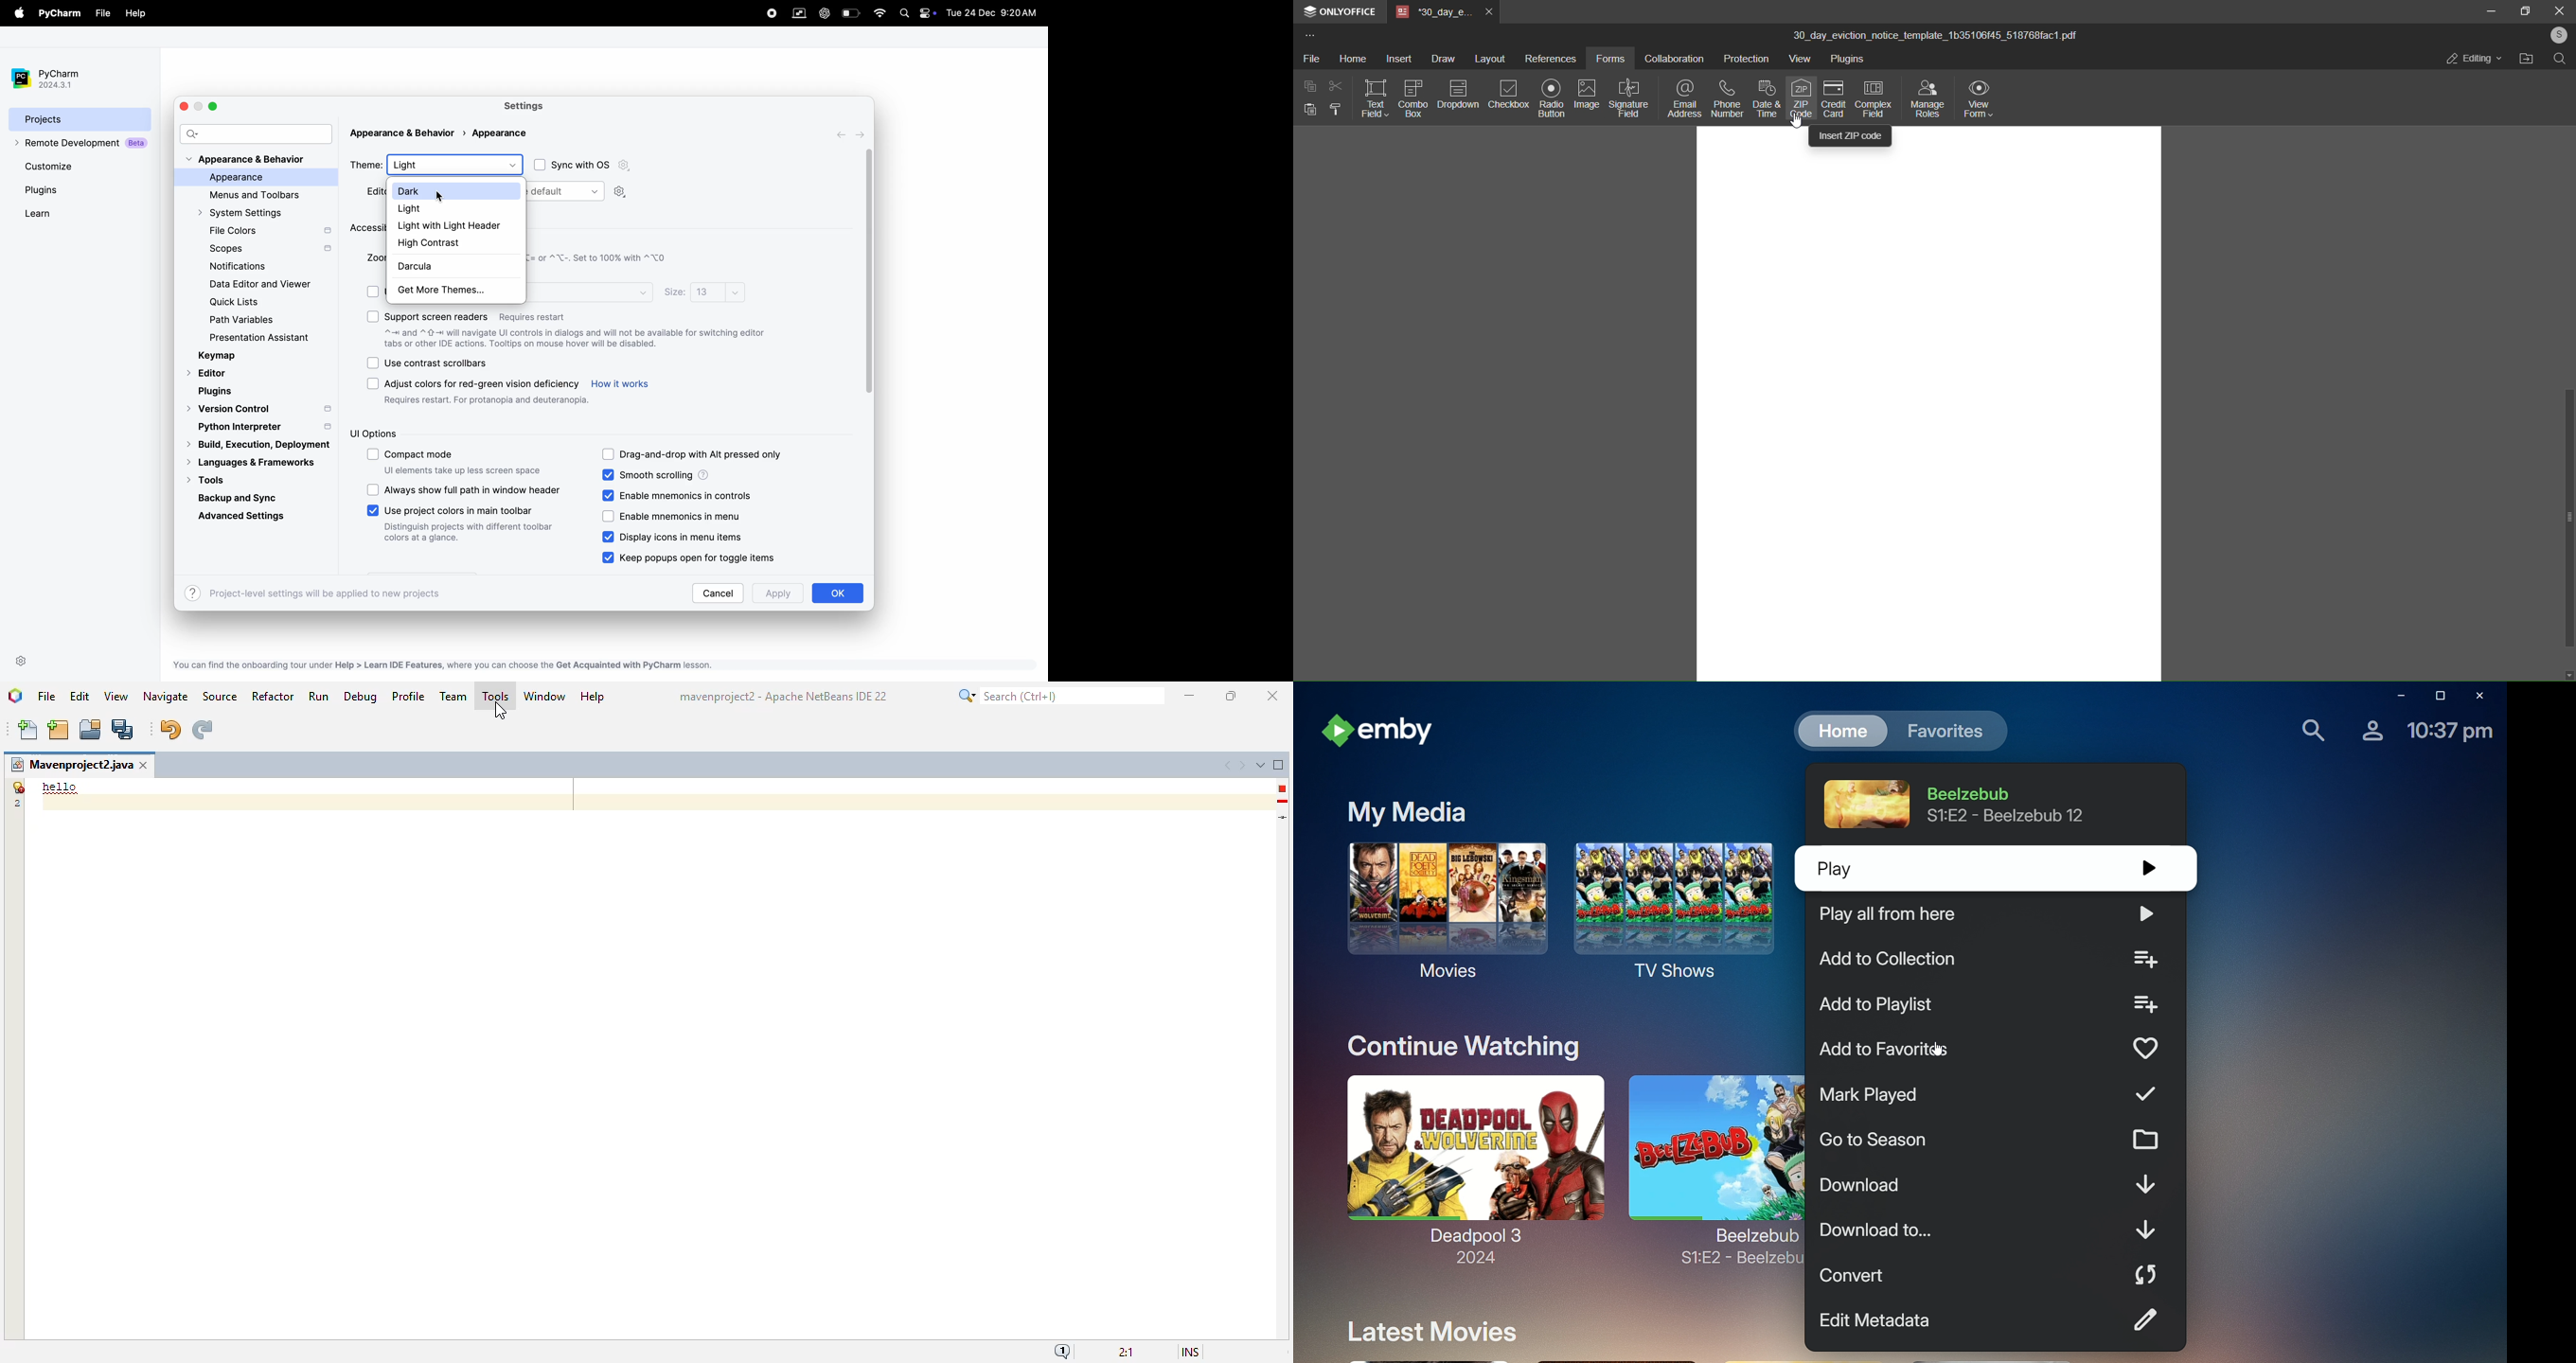 This screenshot has width=2576, height=1372. What do you see at coordinates (1376, 96) in the screenshot?
I see `text field` at bounding box center [1376, 96].